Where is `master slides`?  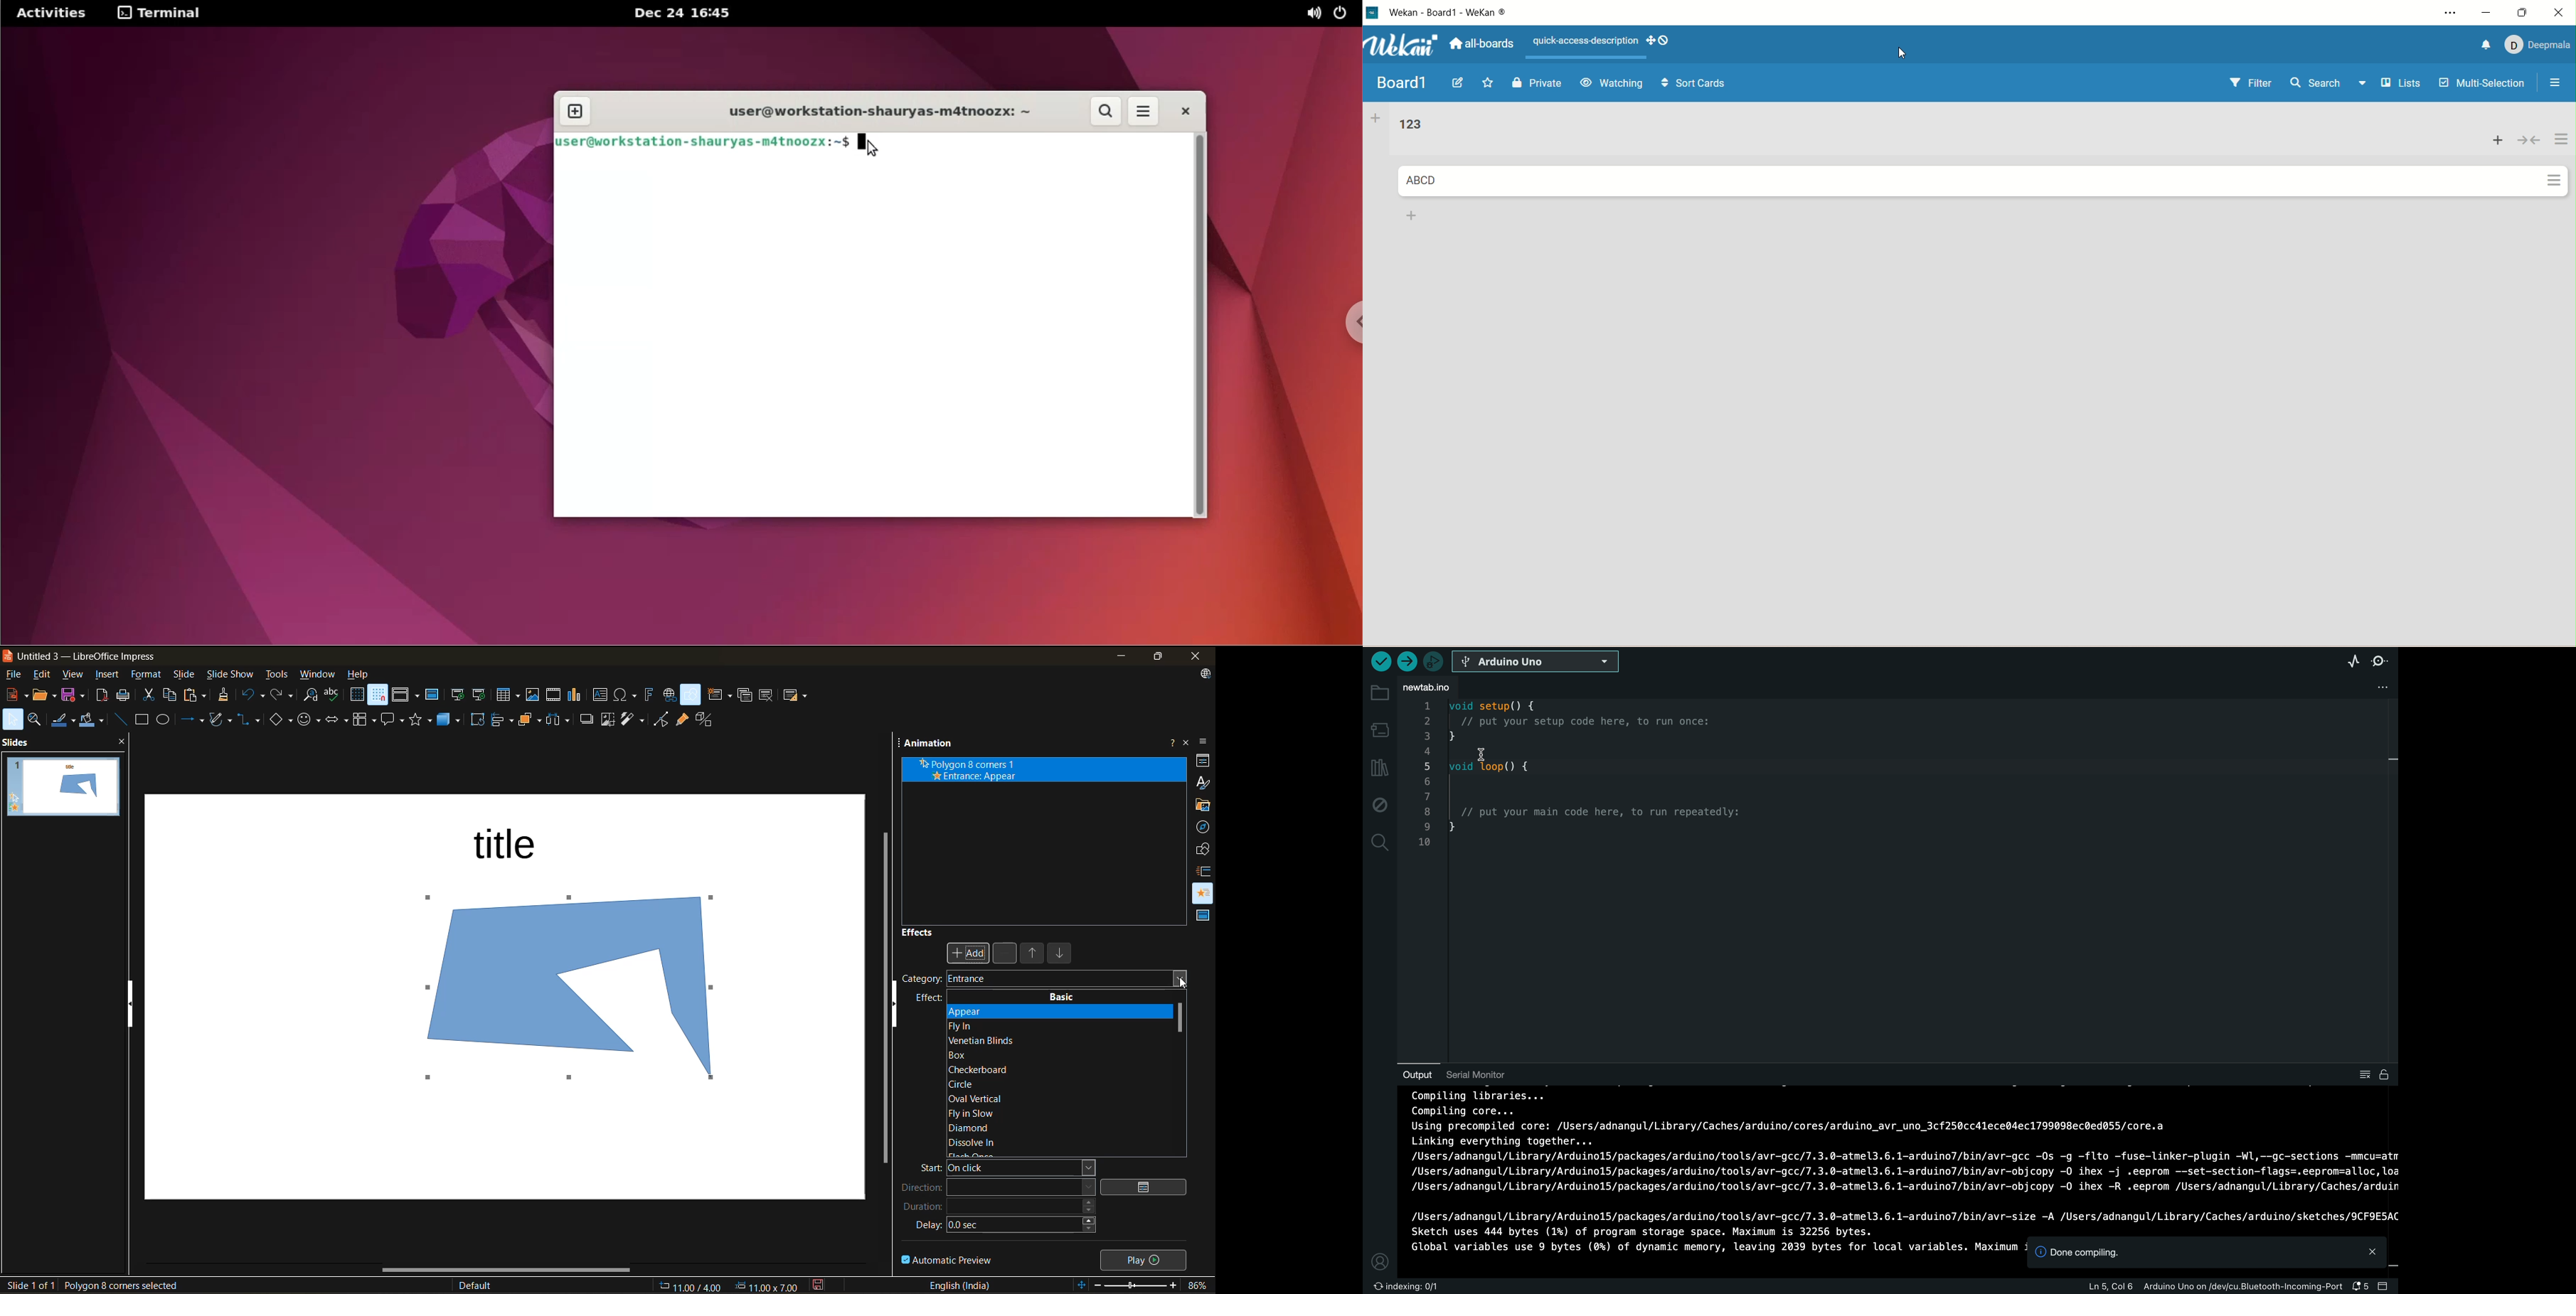
master slides is located at coordinates (1203, 919).